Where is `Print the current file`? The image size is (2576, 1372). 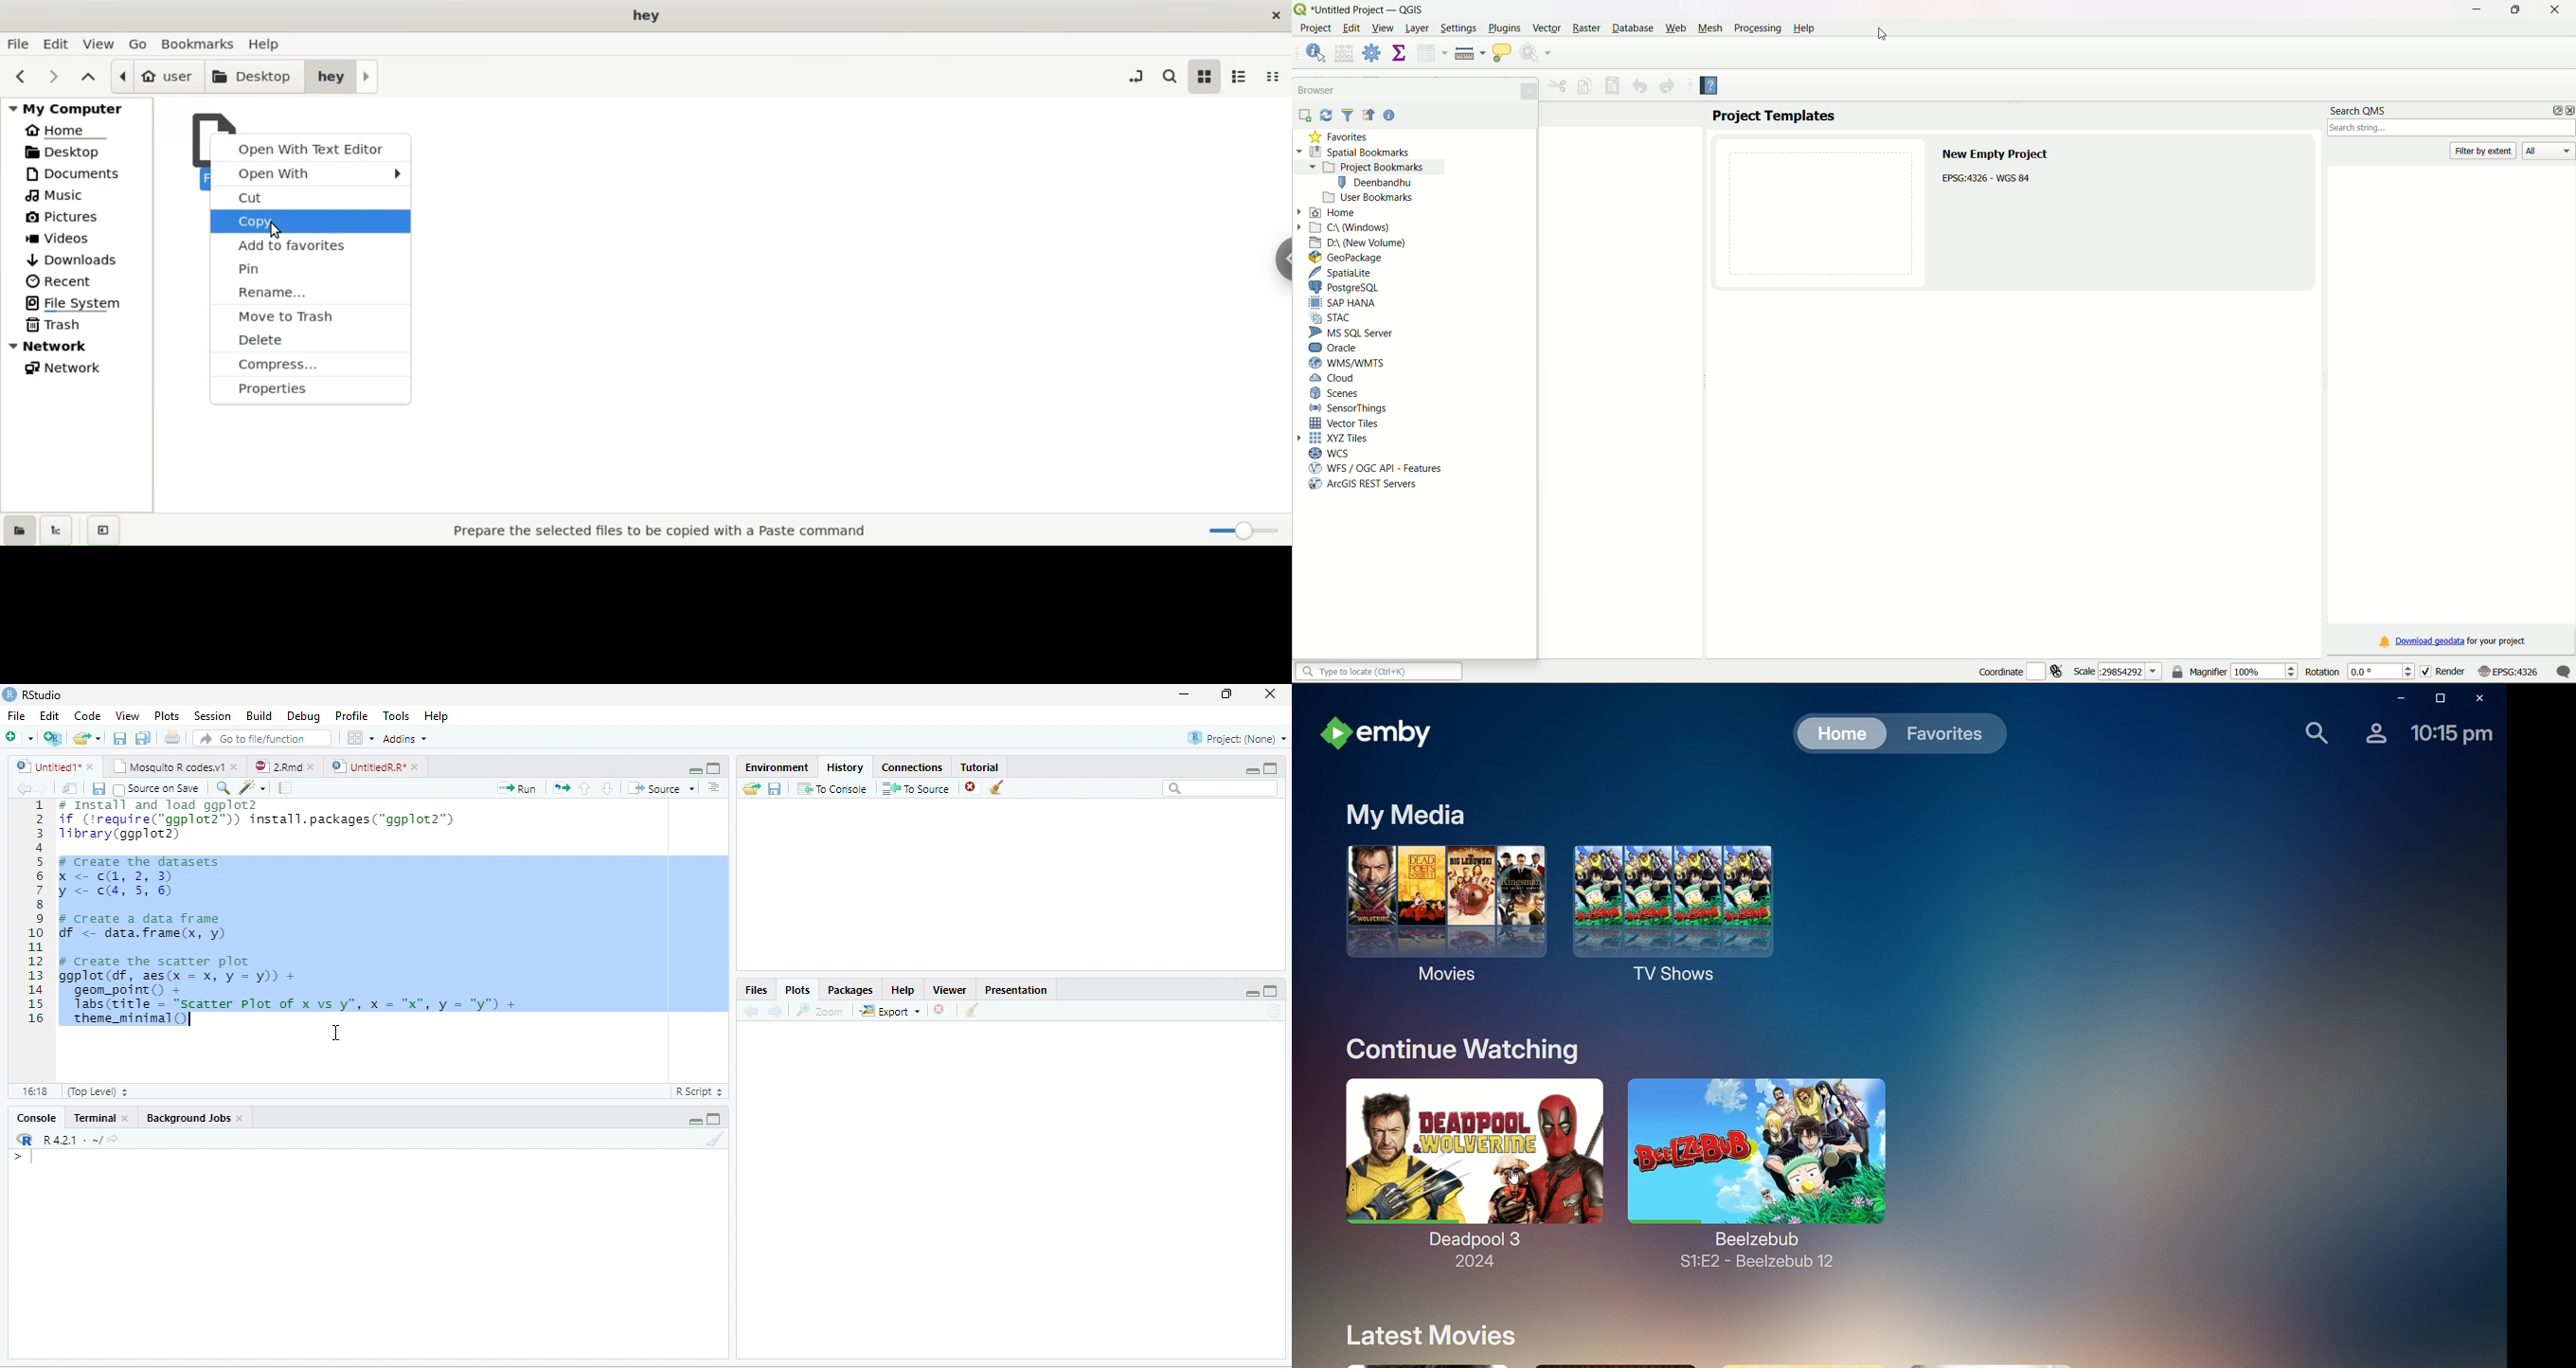 Print the current file is located at coordinates (172, 737).